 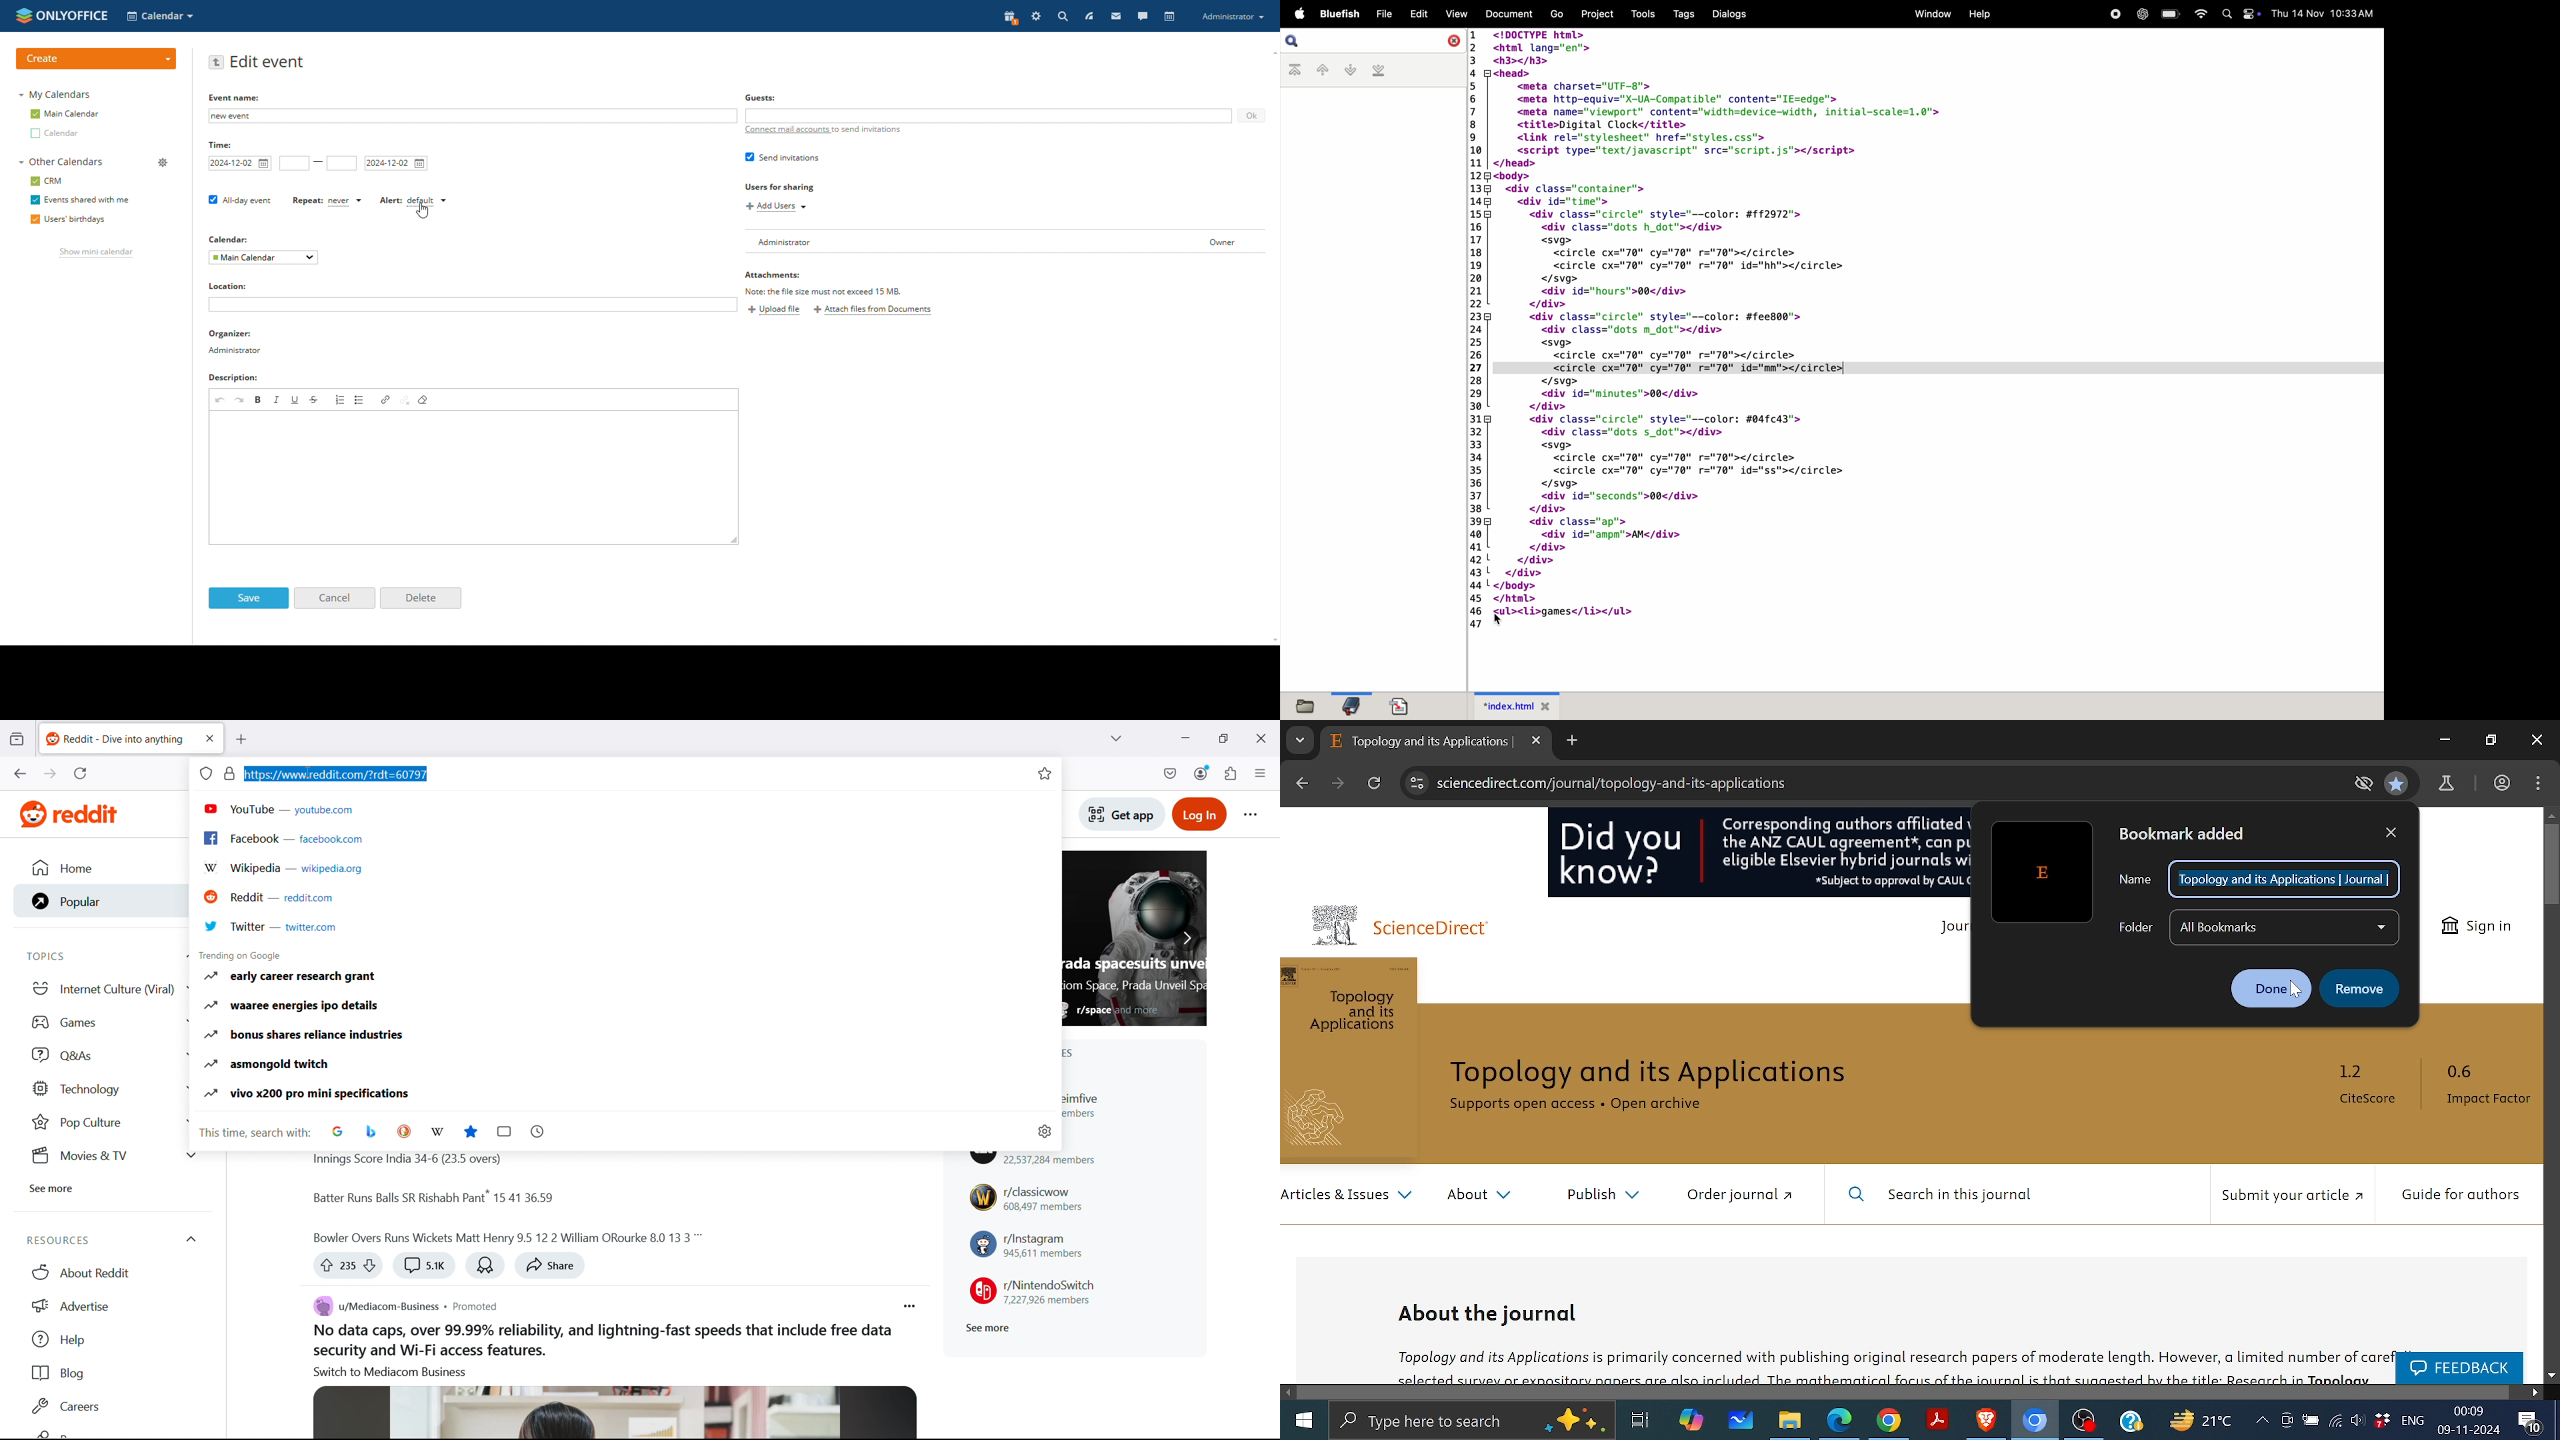 What do you see at coordinates (1405, 706) in the screenshot?
I see `document` at bounding box center [1405, 706].